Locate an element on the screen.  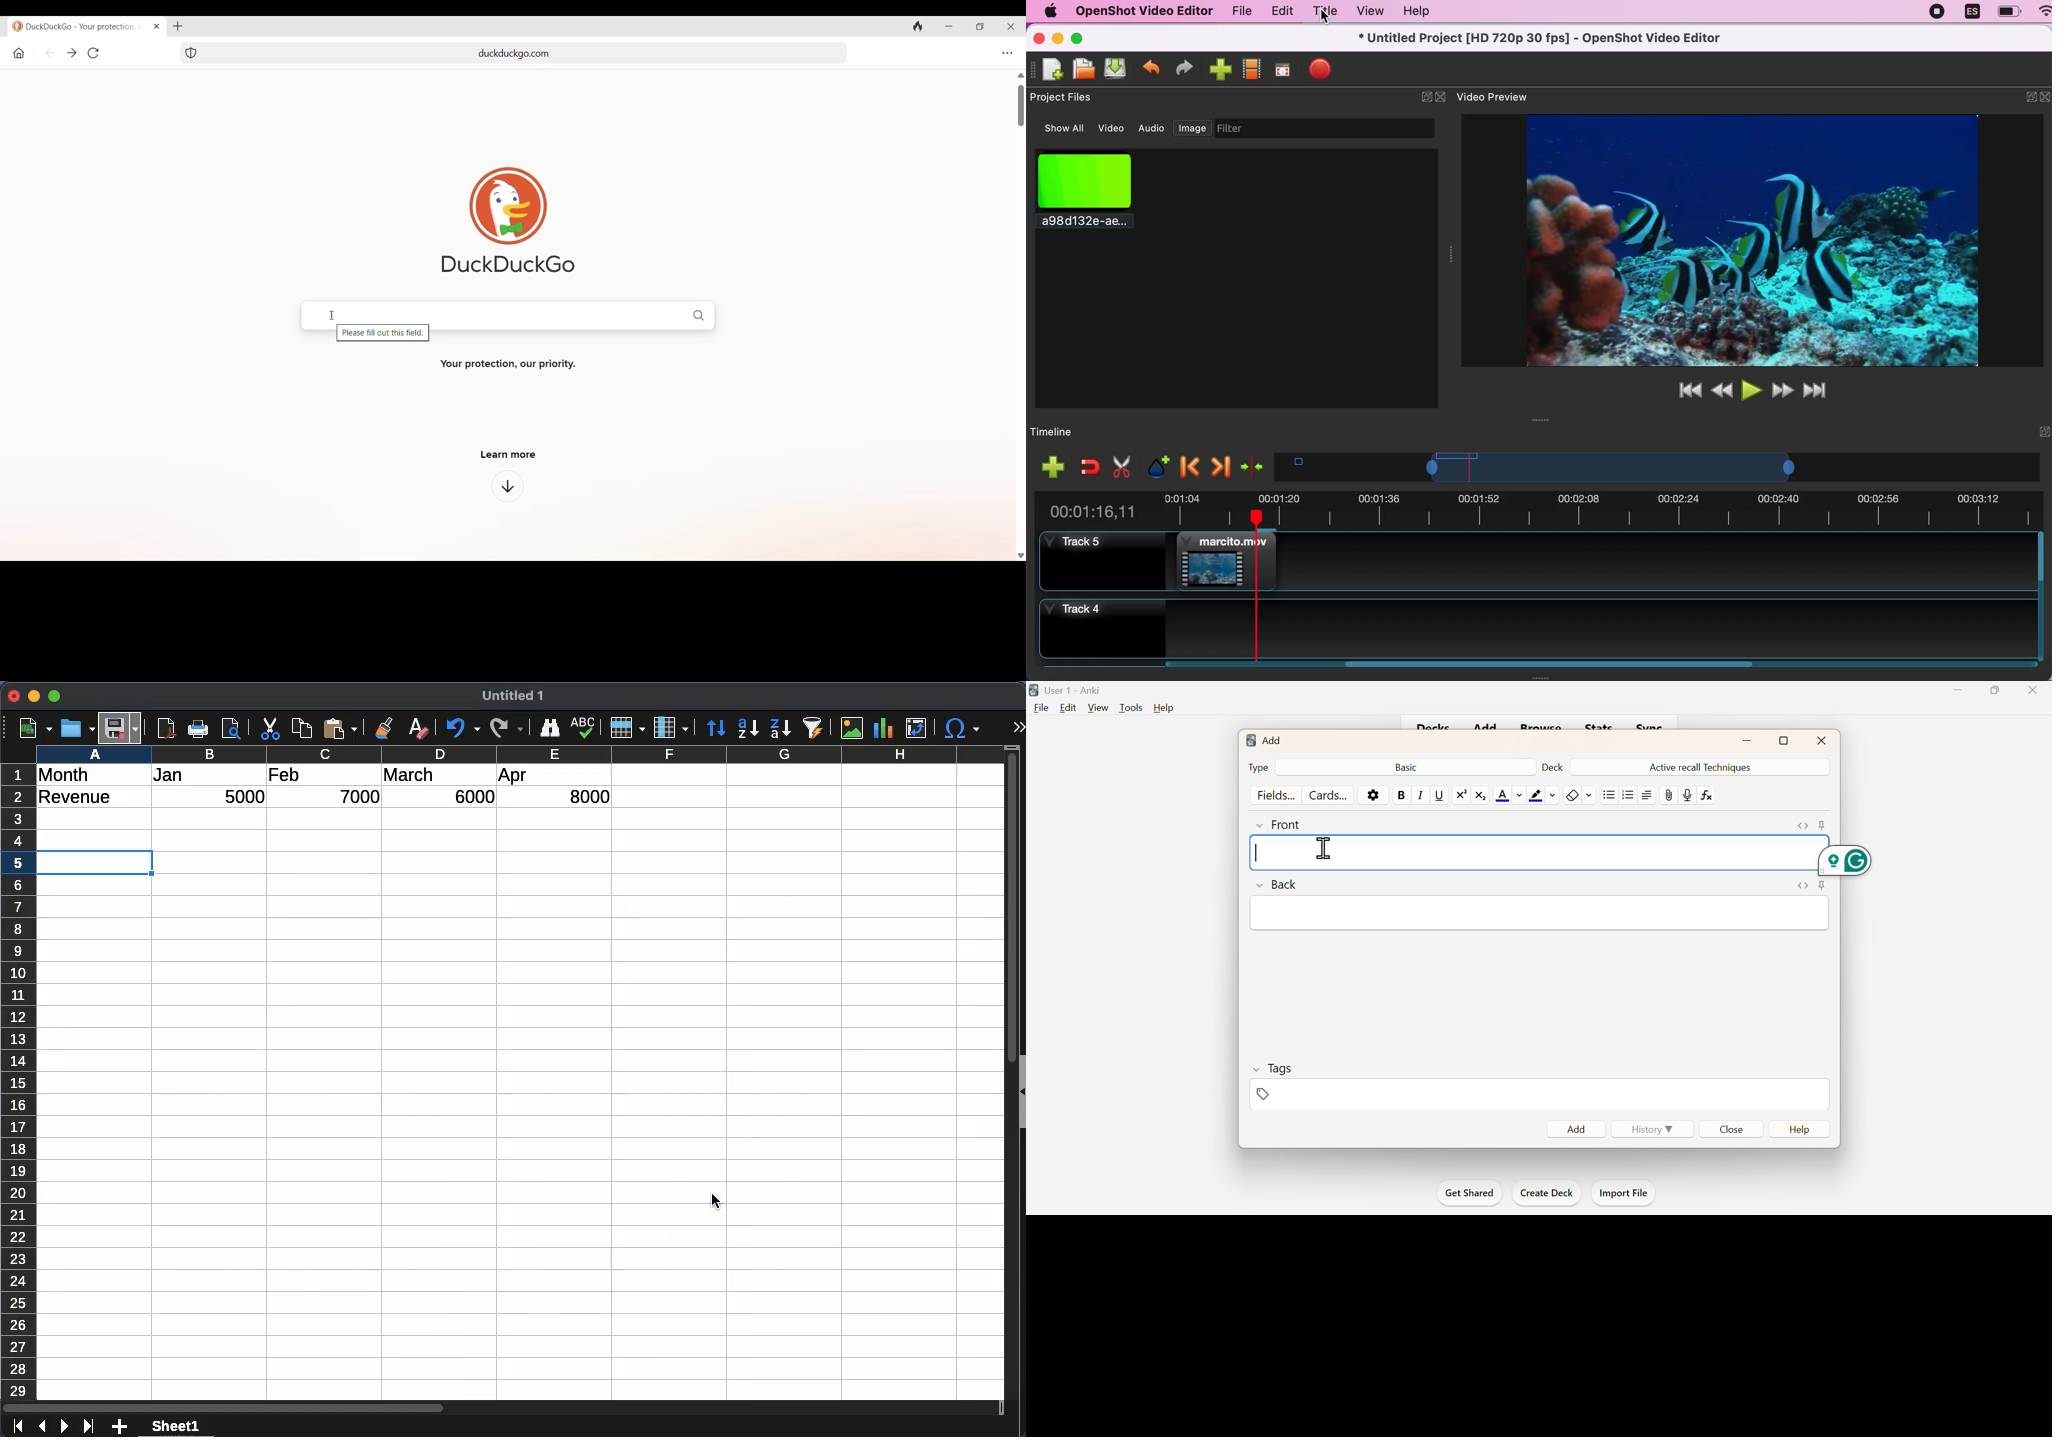
fast forward is located at coordinates (1783, 390).